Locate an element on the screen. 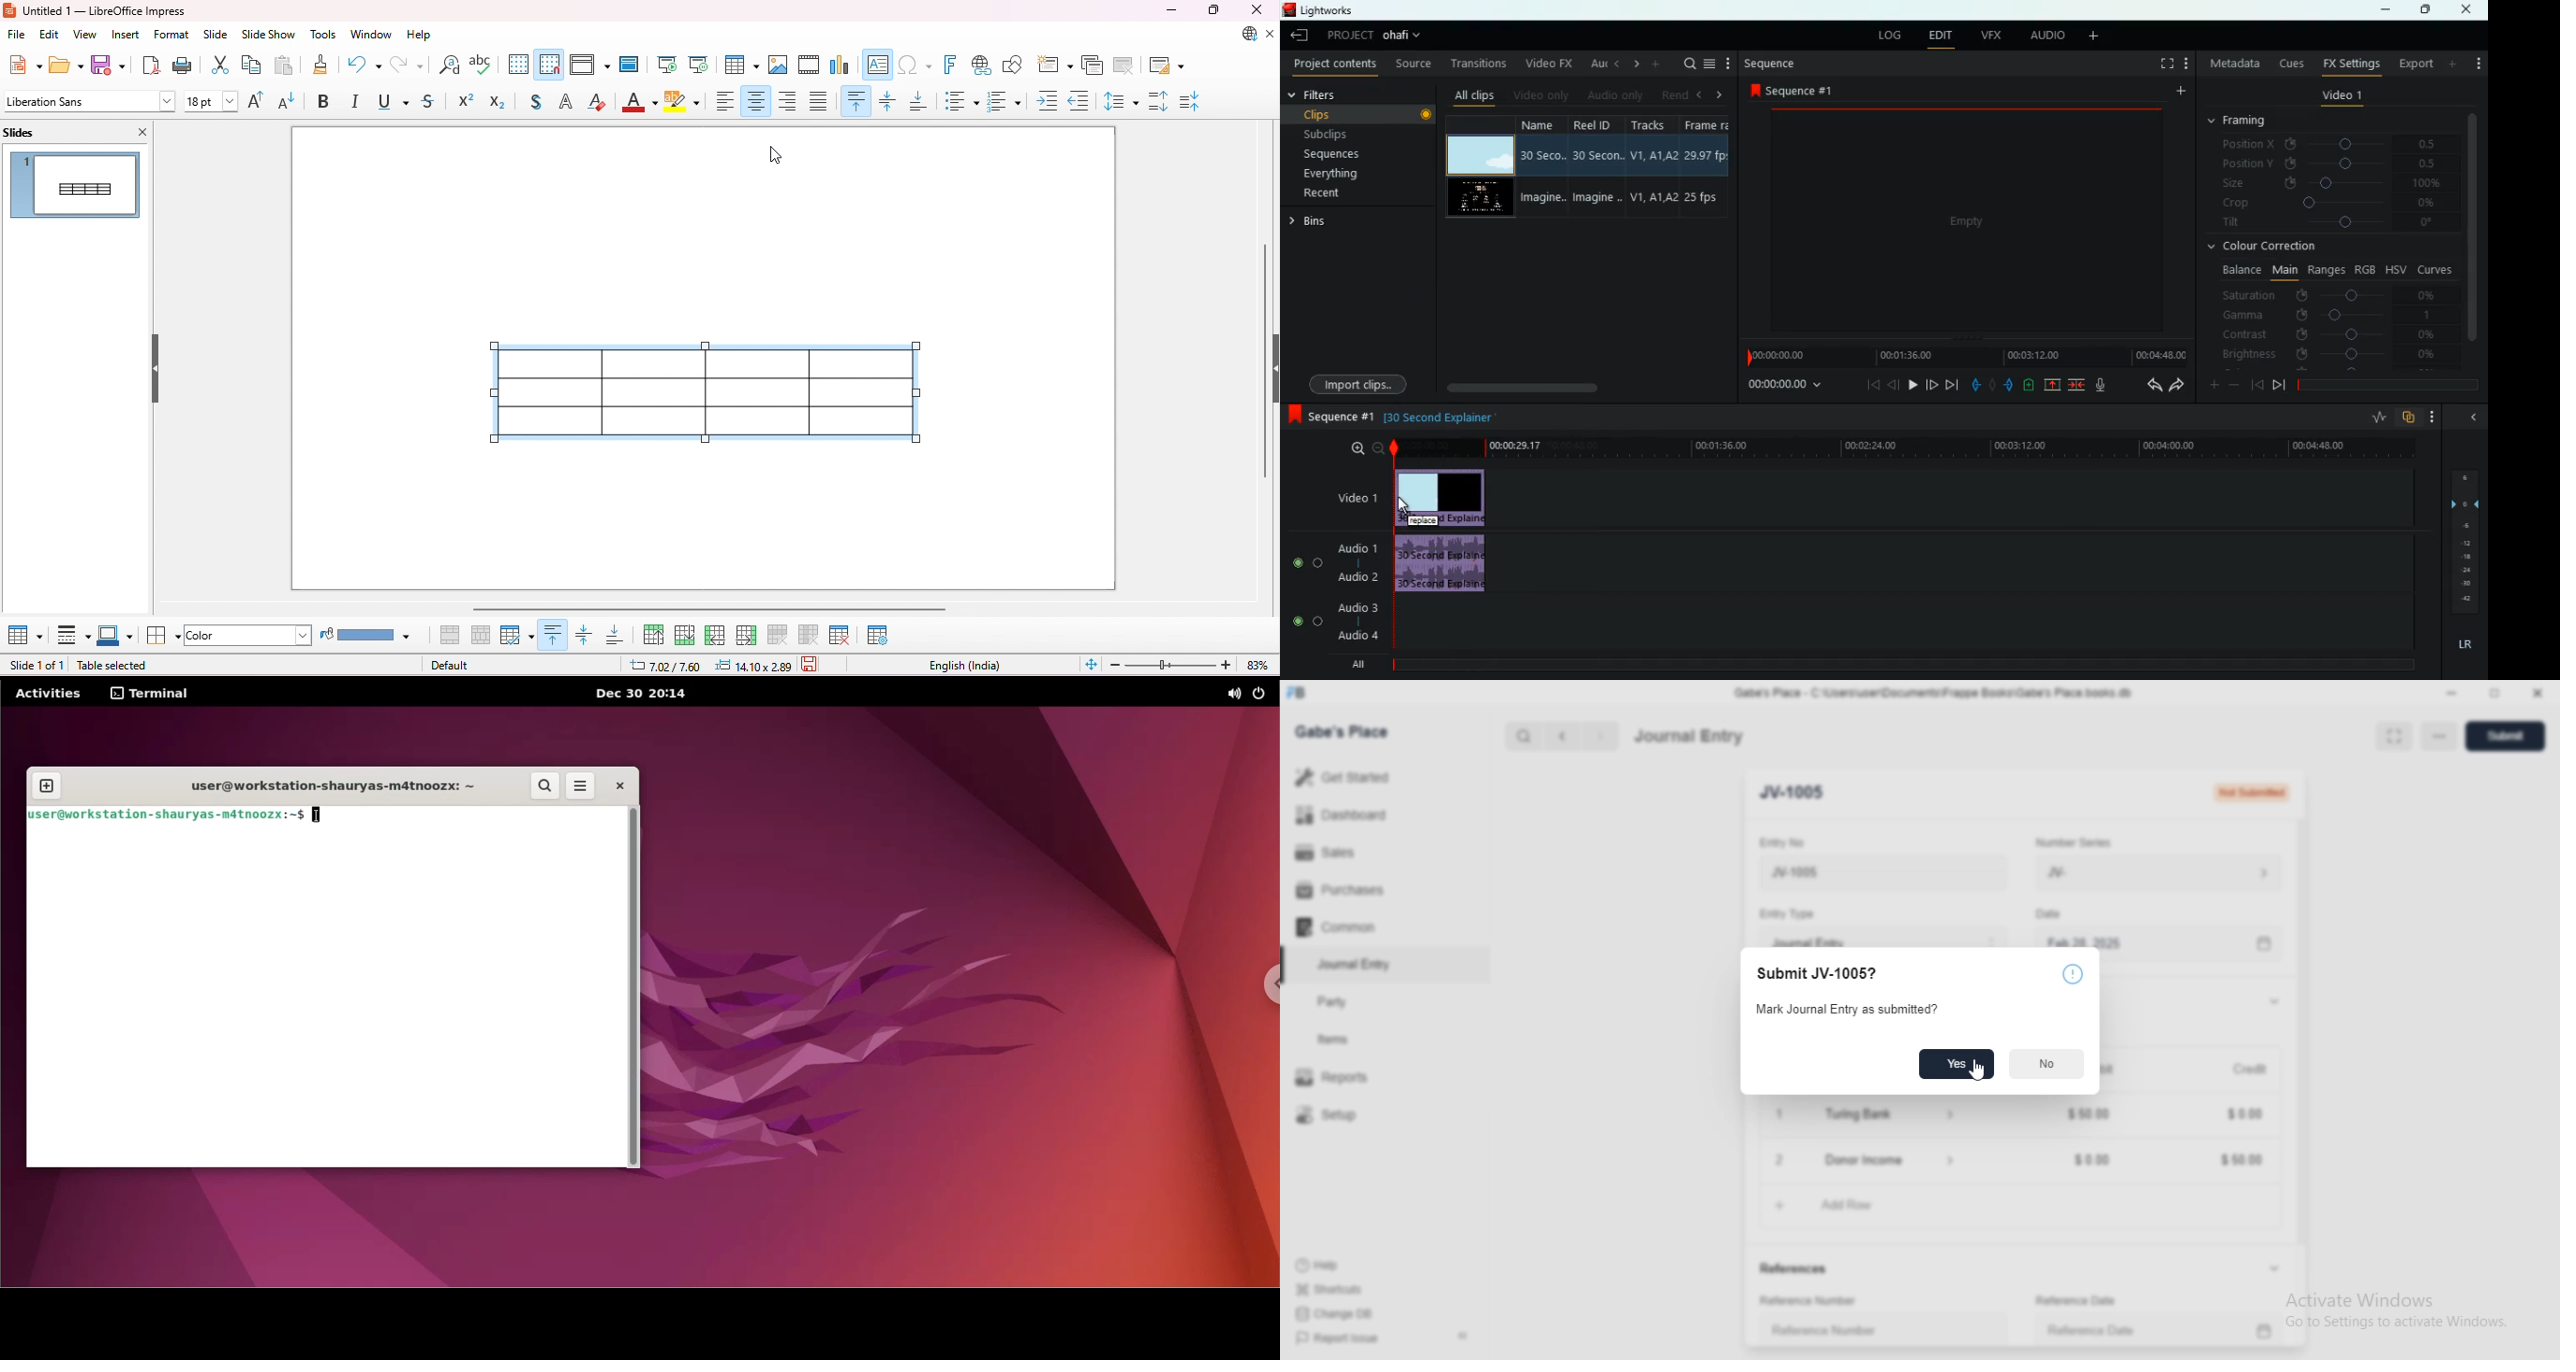 Image resolution: width=2576 pixels, height=1372 pixels. everything is located at coordinates (1336, 174).